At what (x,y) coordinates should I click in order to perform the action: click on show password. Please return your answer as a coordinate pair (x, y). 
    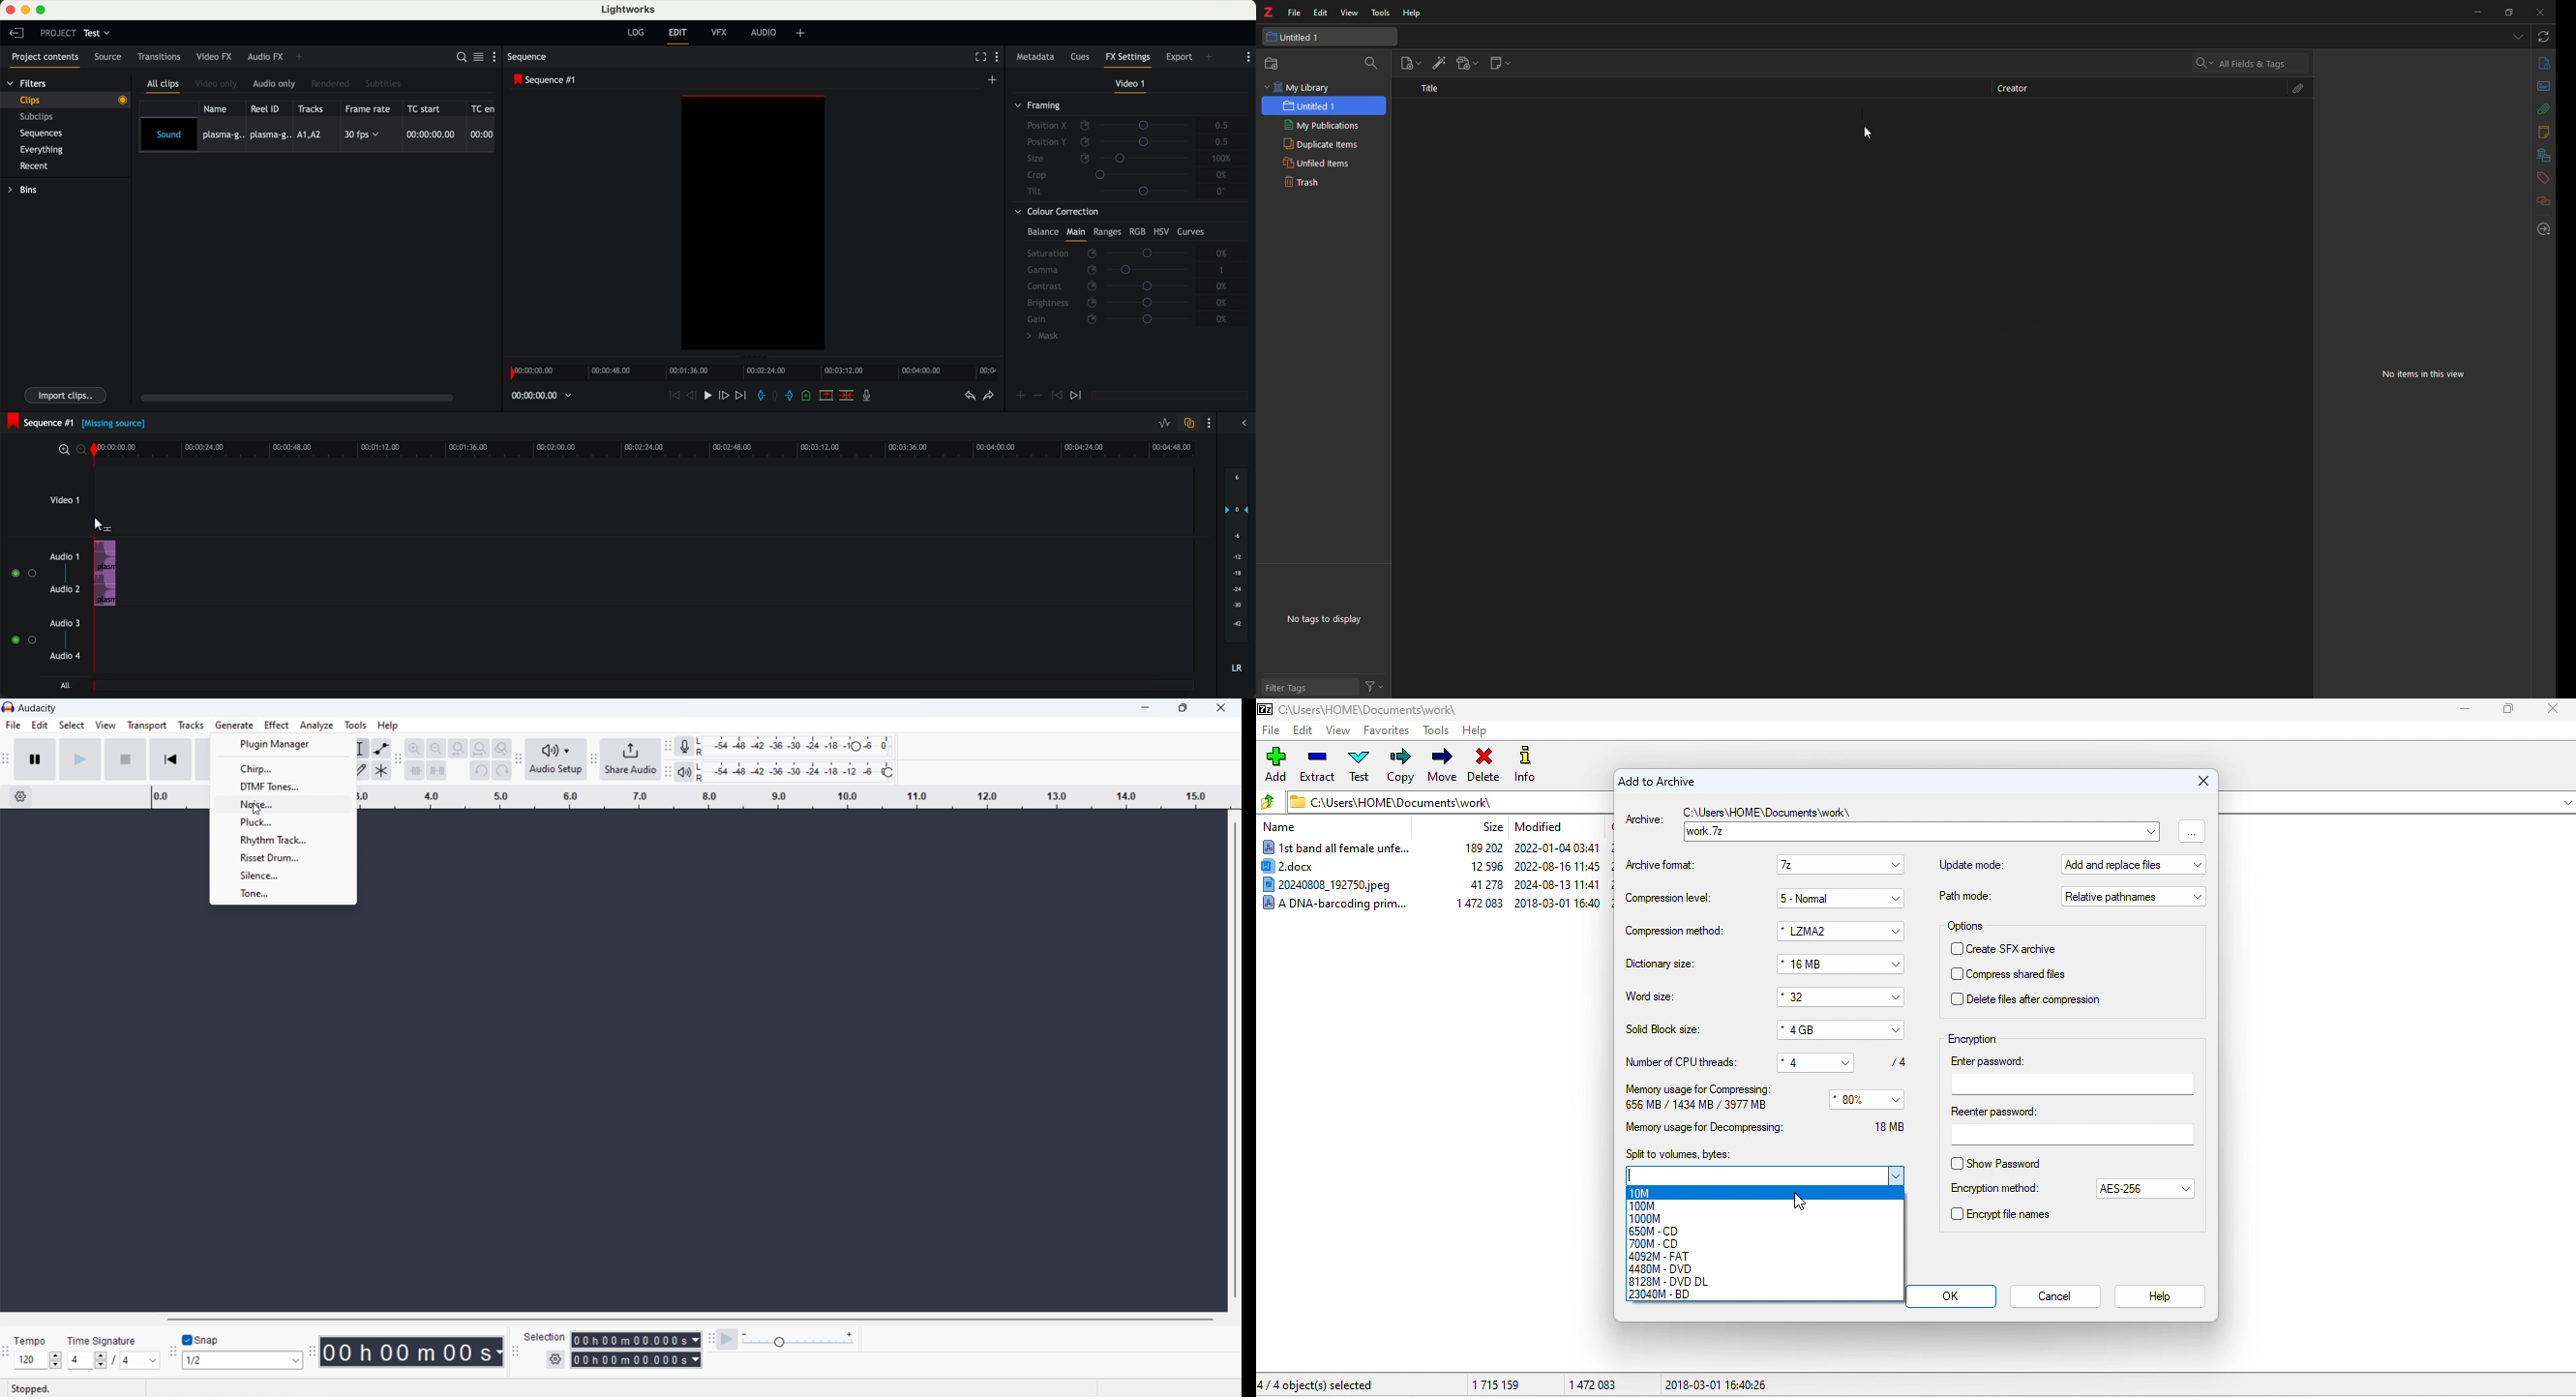
    Looking at the image, I should click on (2013, 1163).